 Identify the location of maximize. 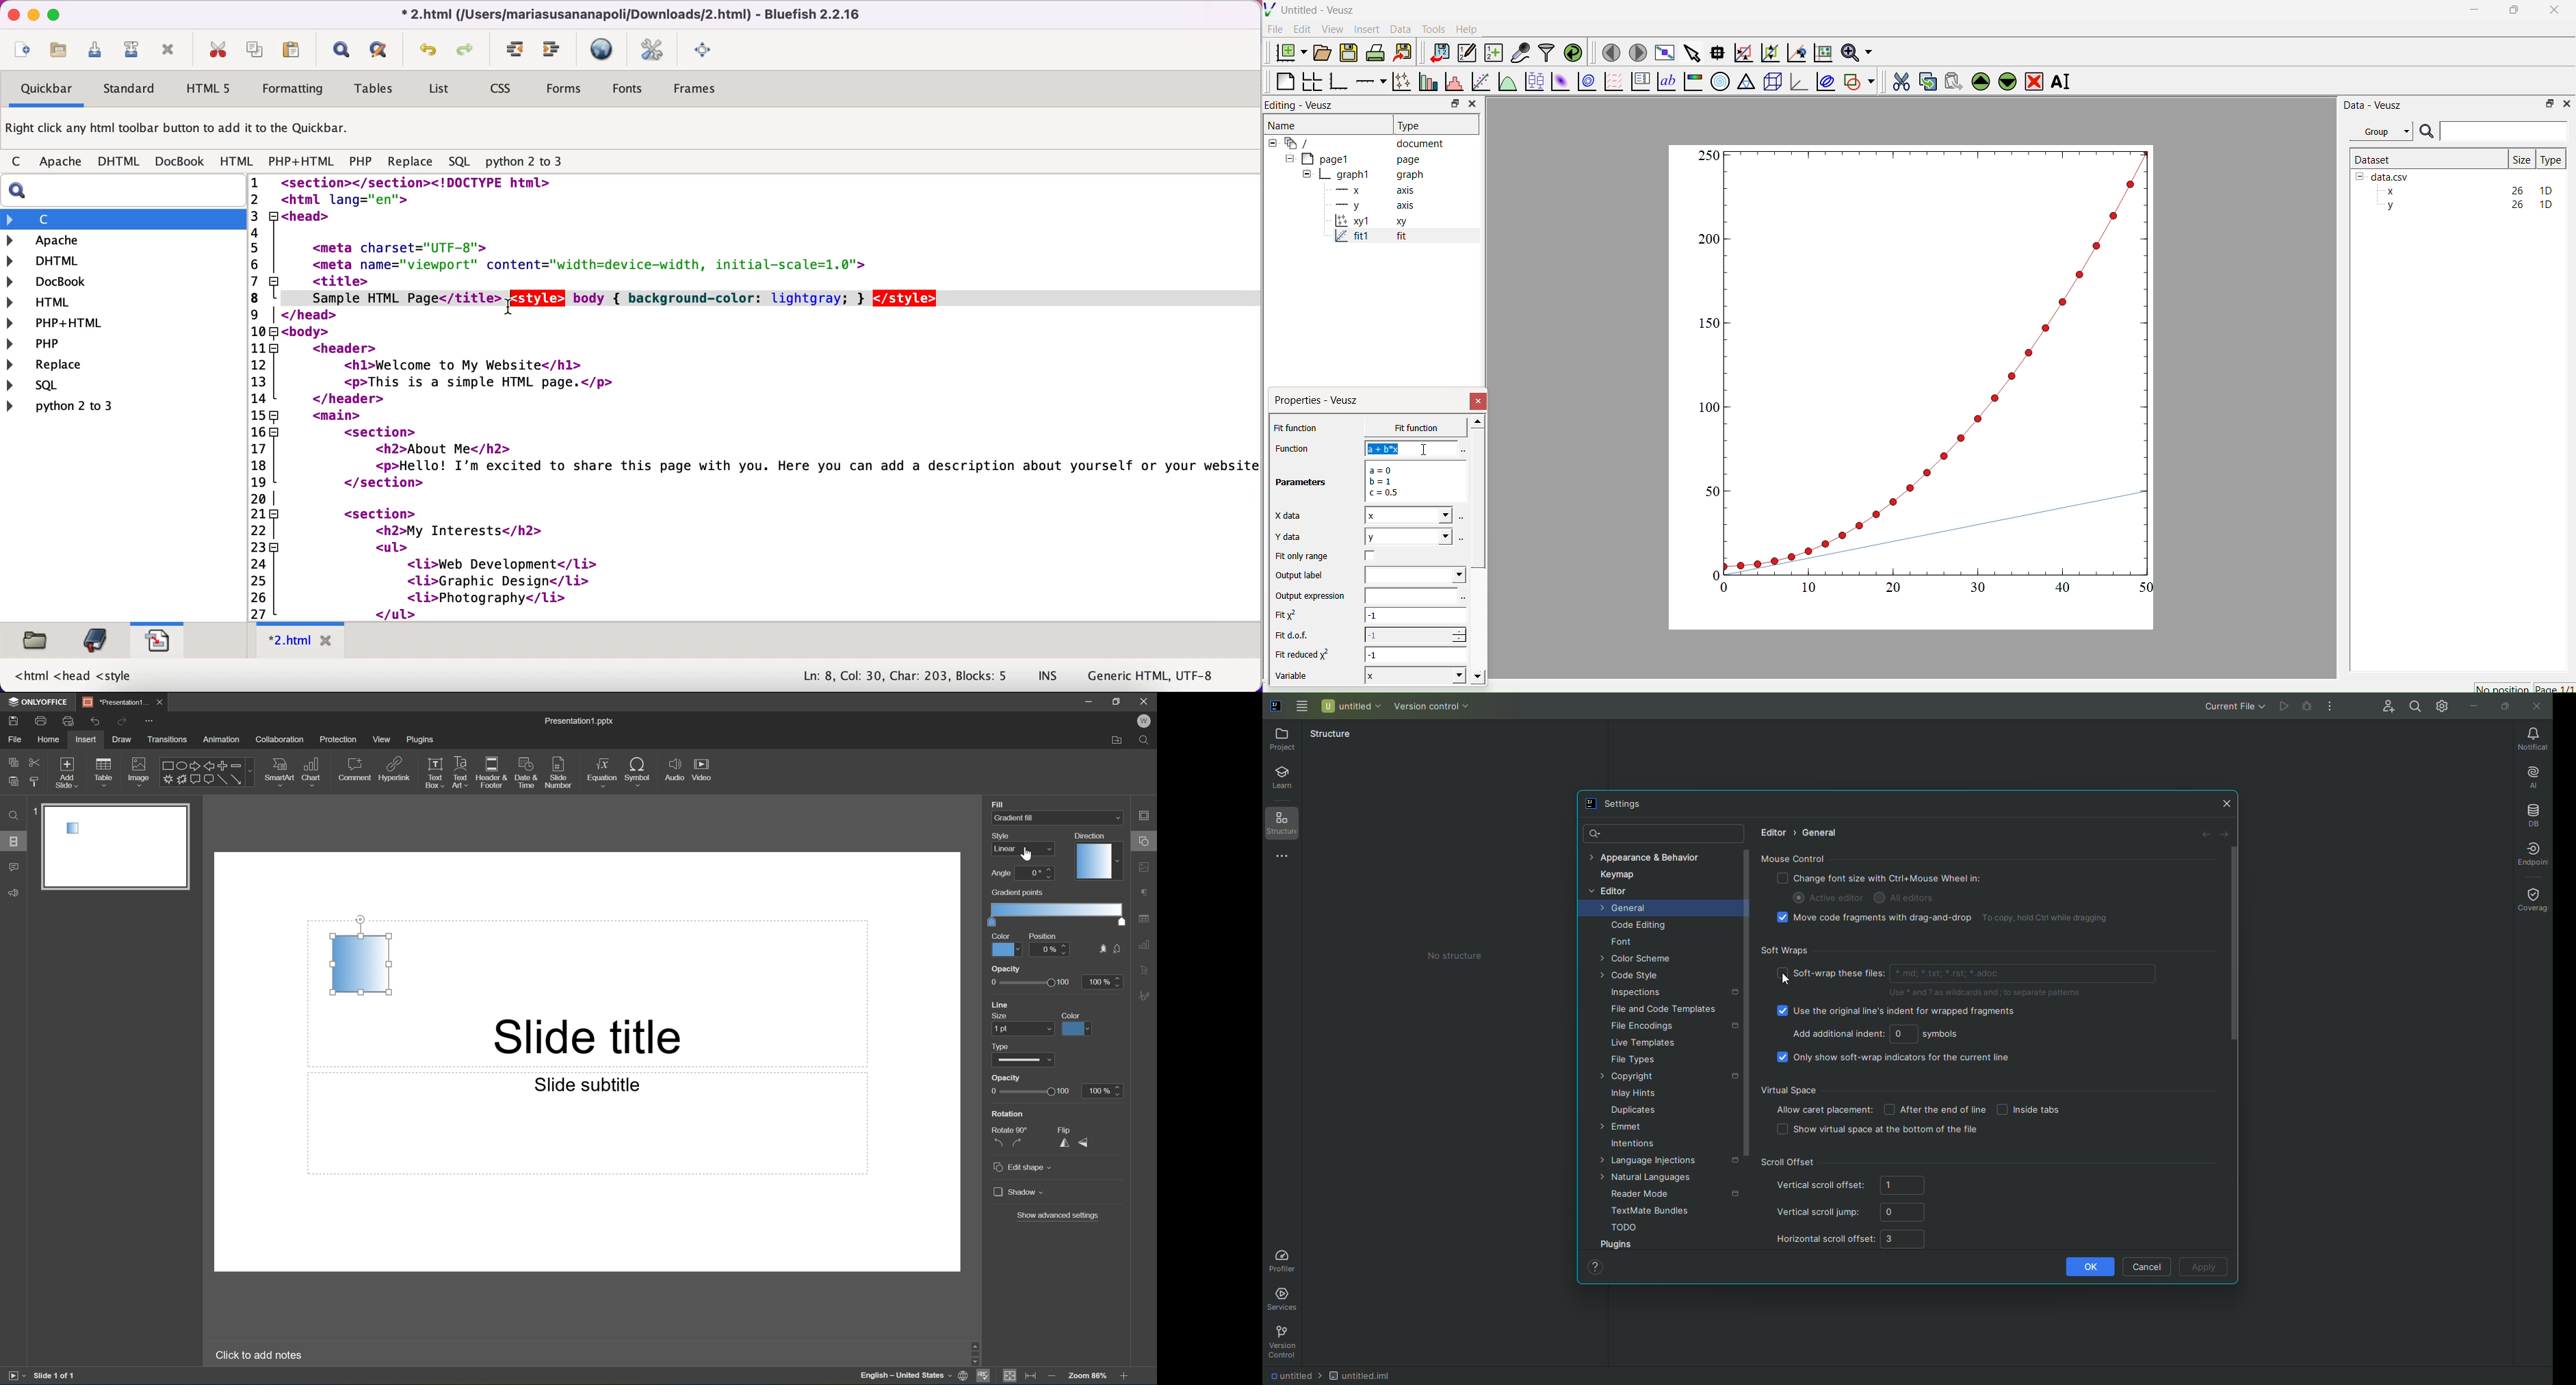
(54, 14).